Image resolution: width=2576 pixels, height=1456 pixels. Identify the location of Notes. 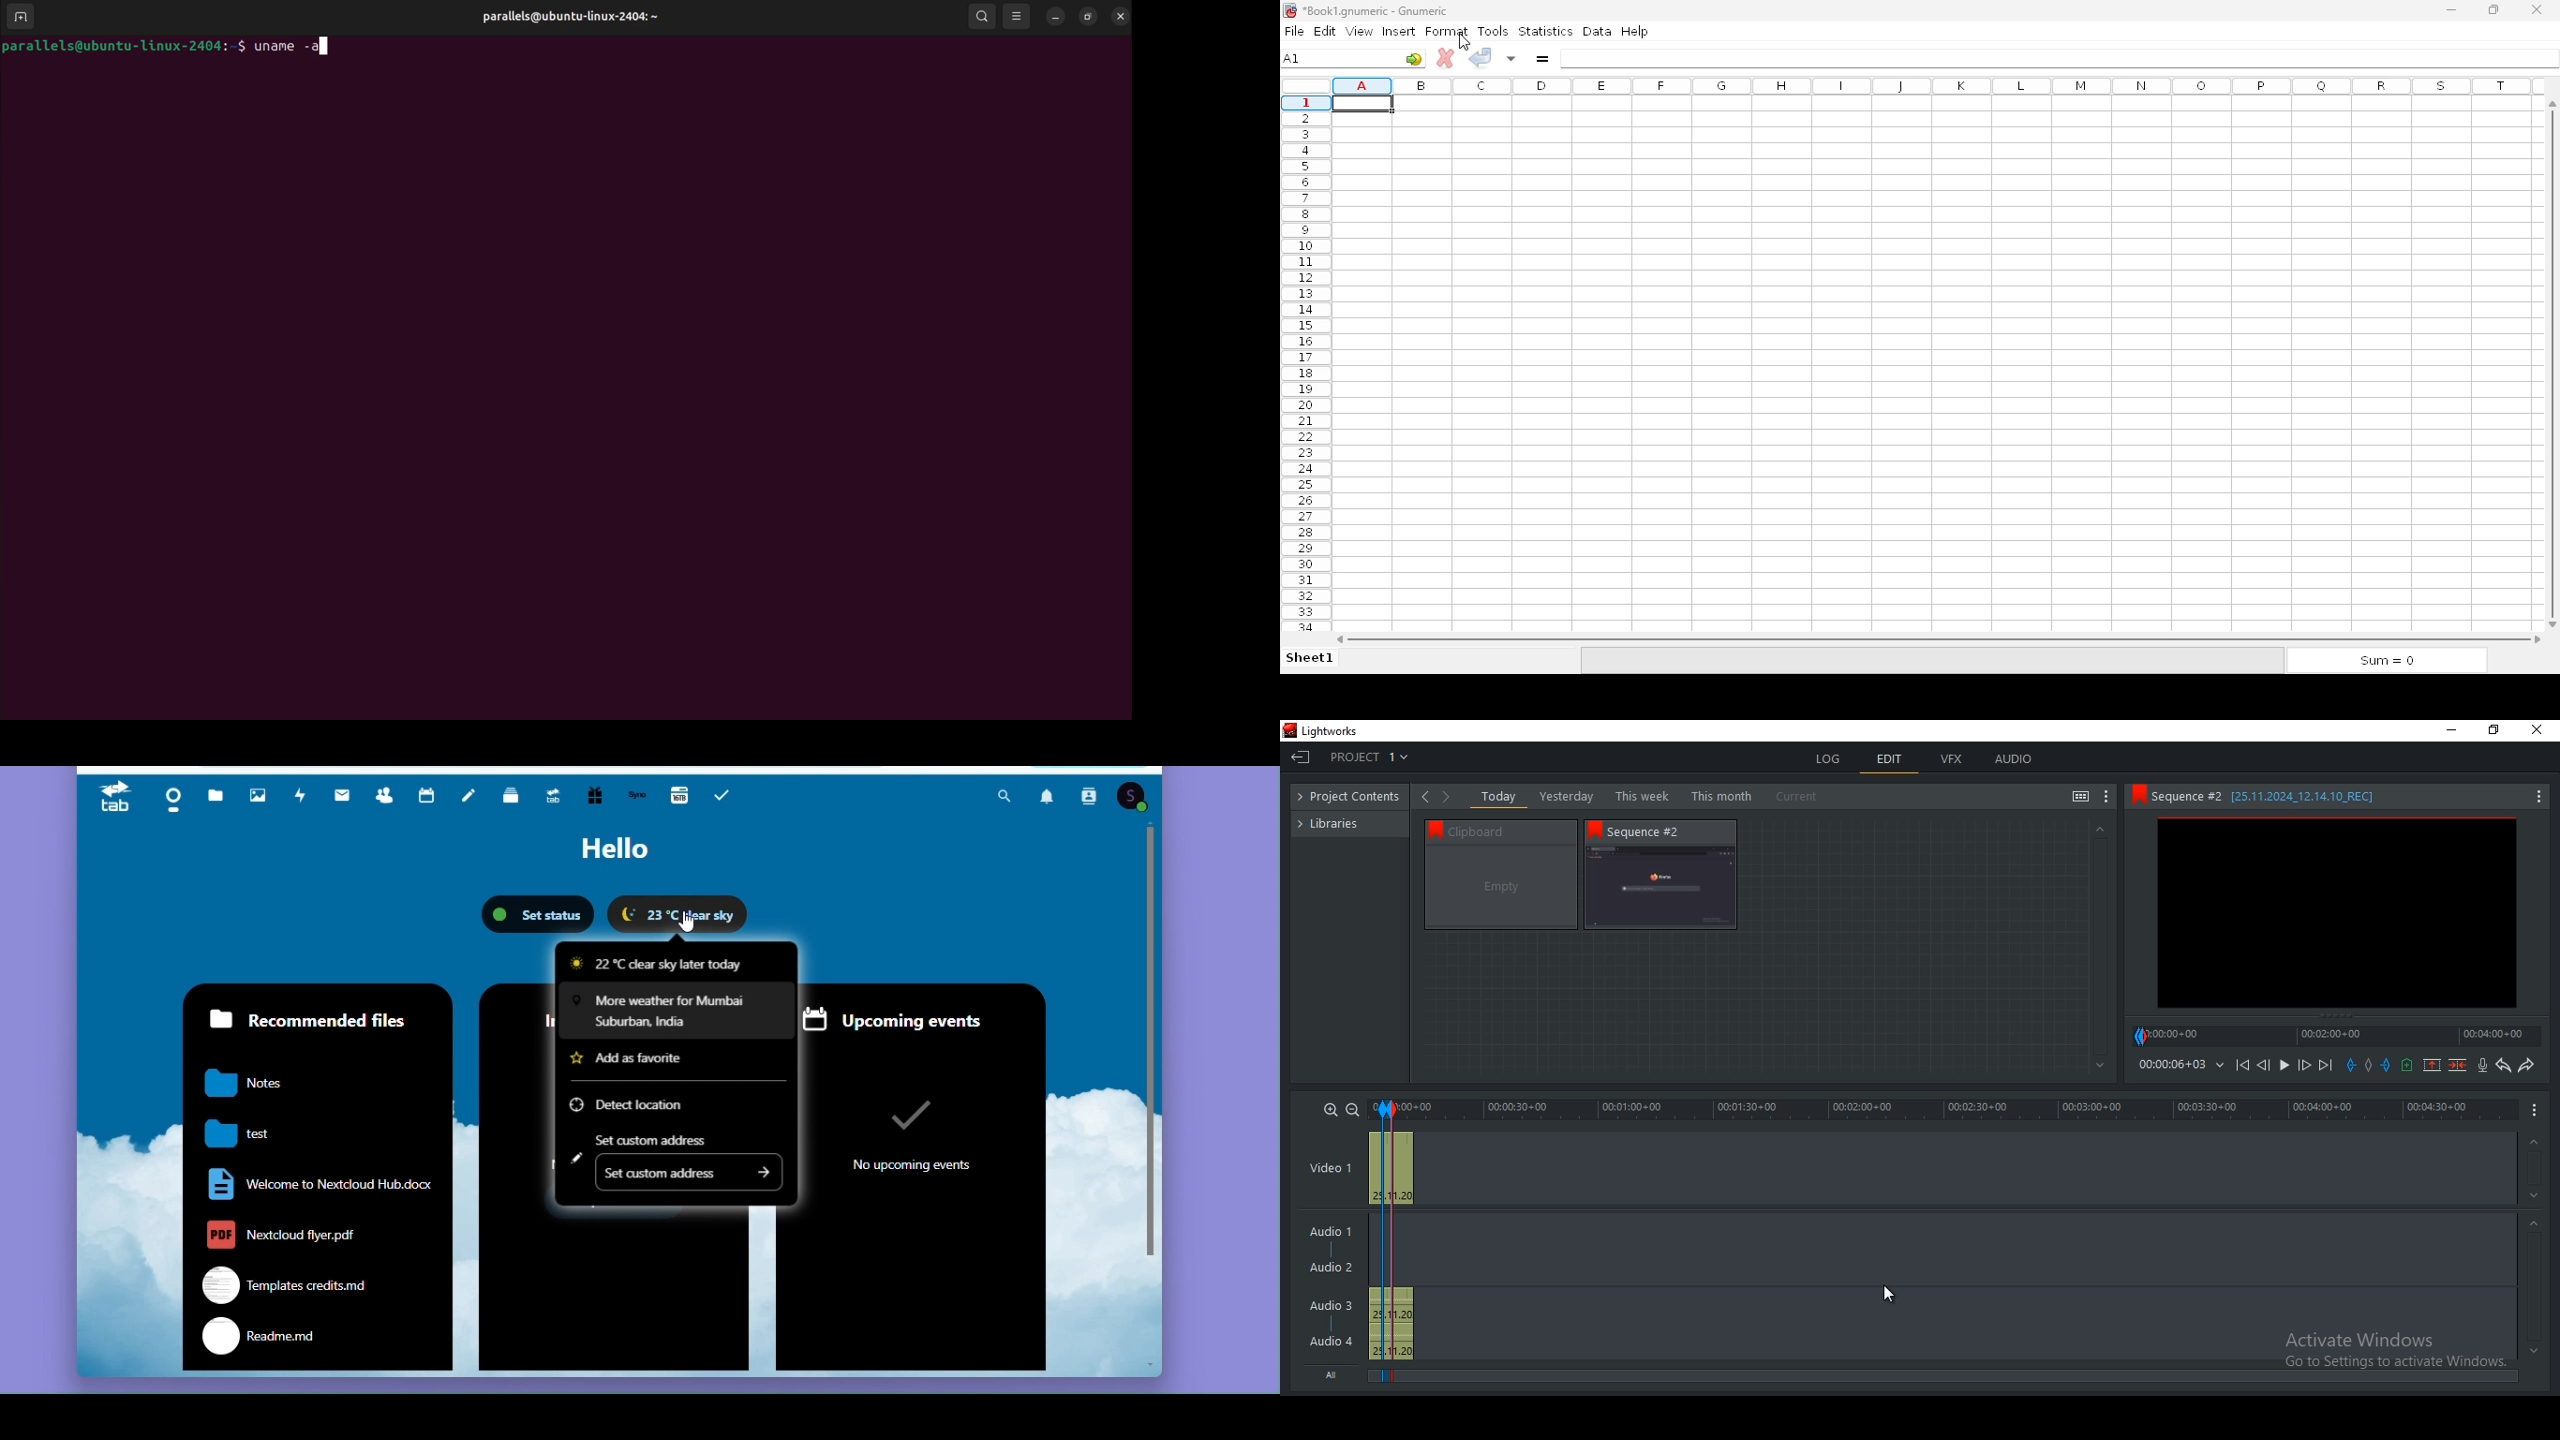
(472, 797).